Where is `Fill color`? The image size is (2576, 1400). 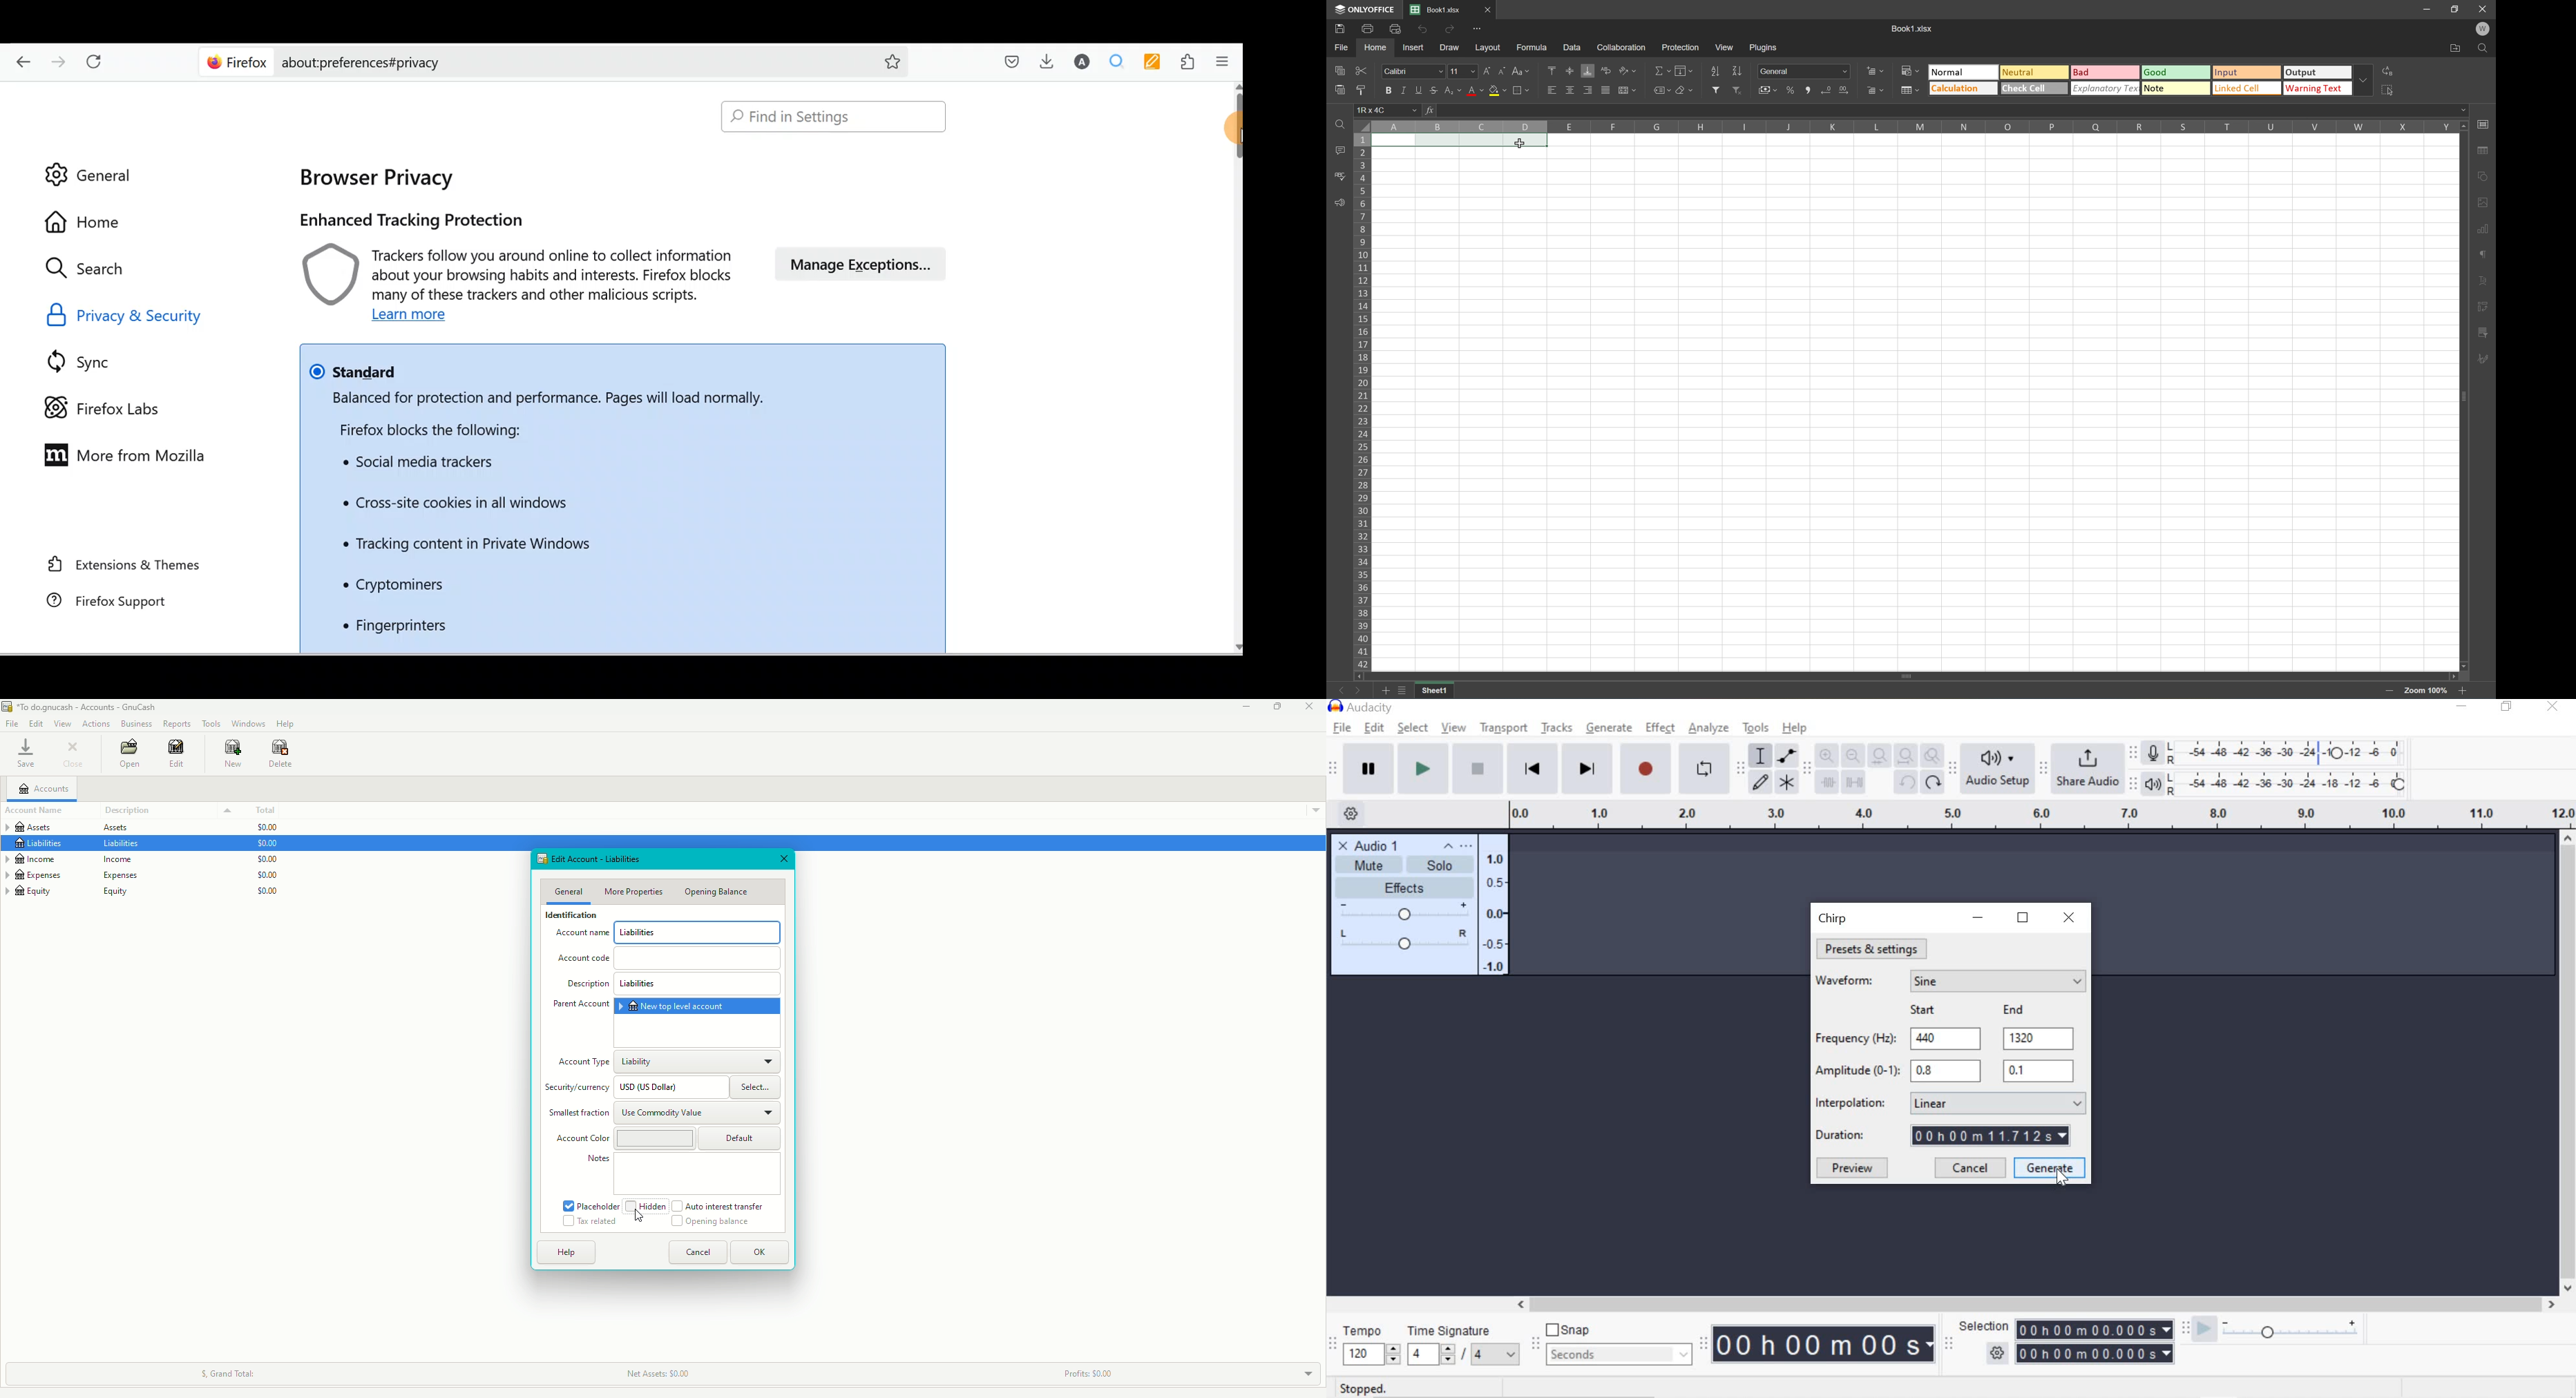 Fill color is located at coordinates (1498, 91).